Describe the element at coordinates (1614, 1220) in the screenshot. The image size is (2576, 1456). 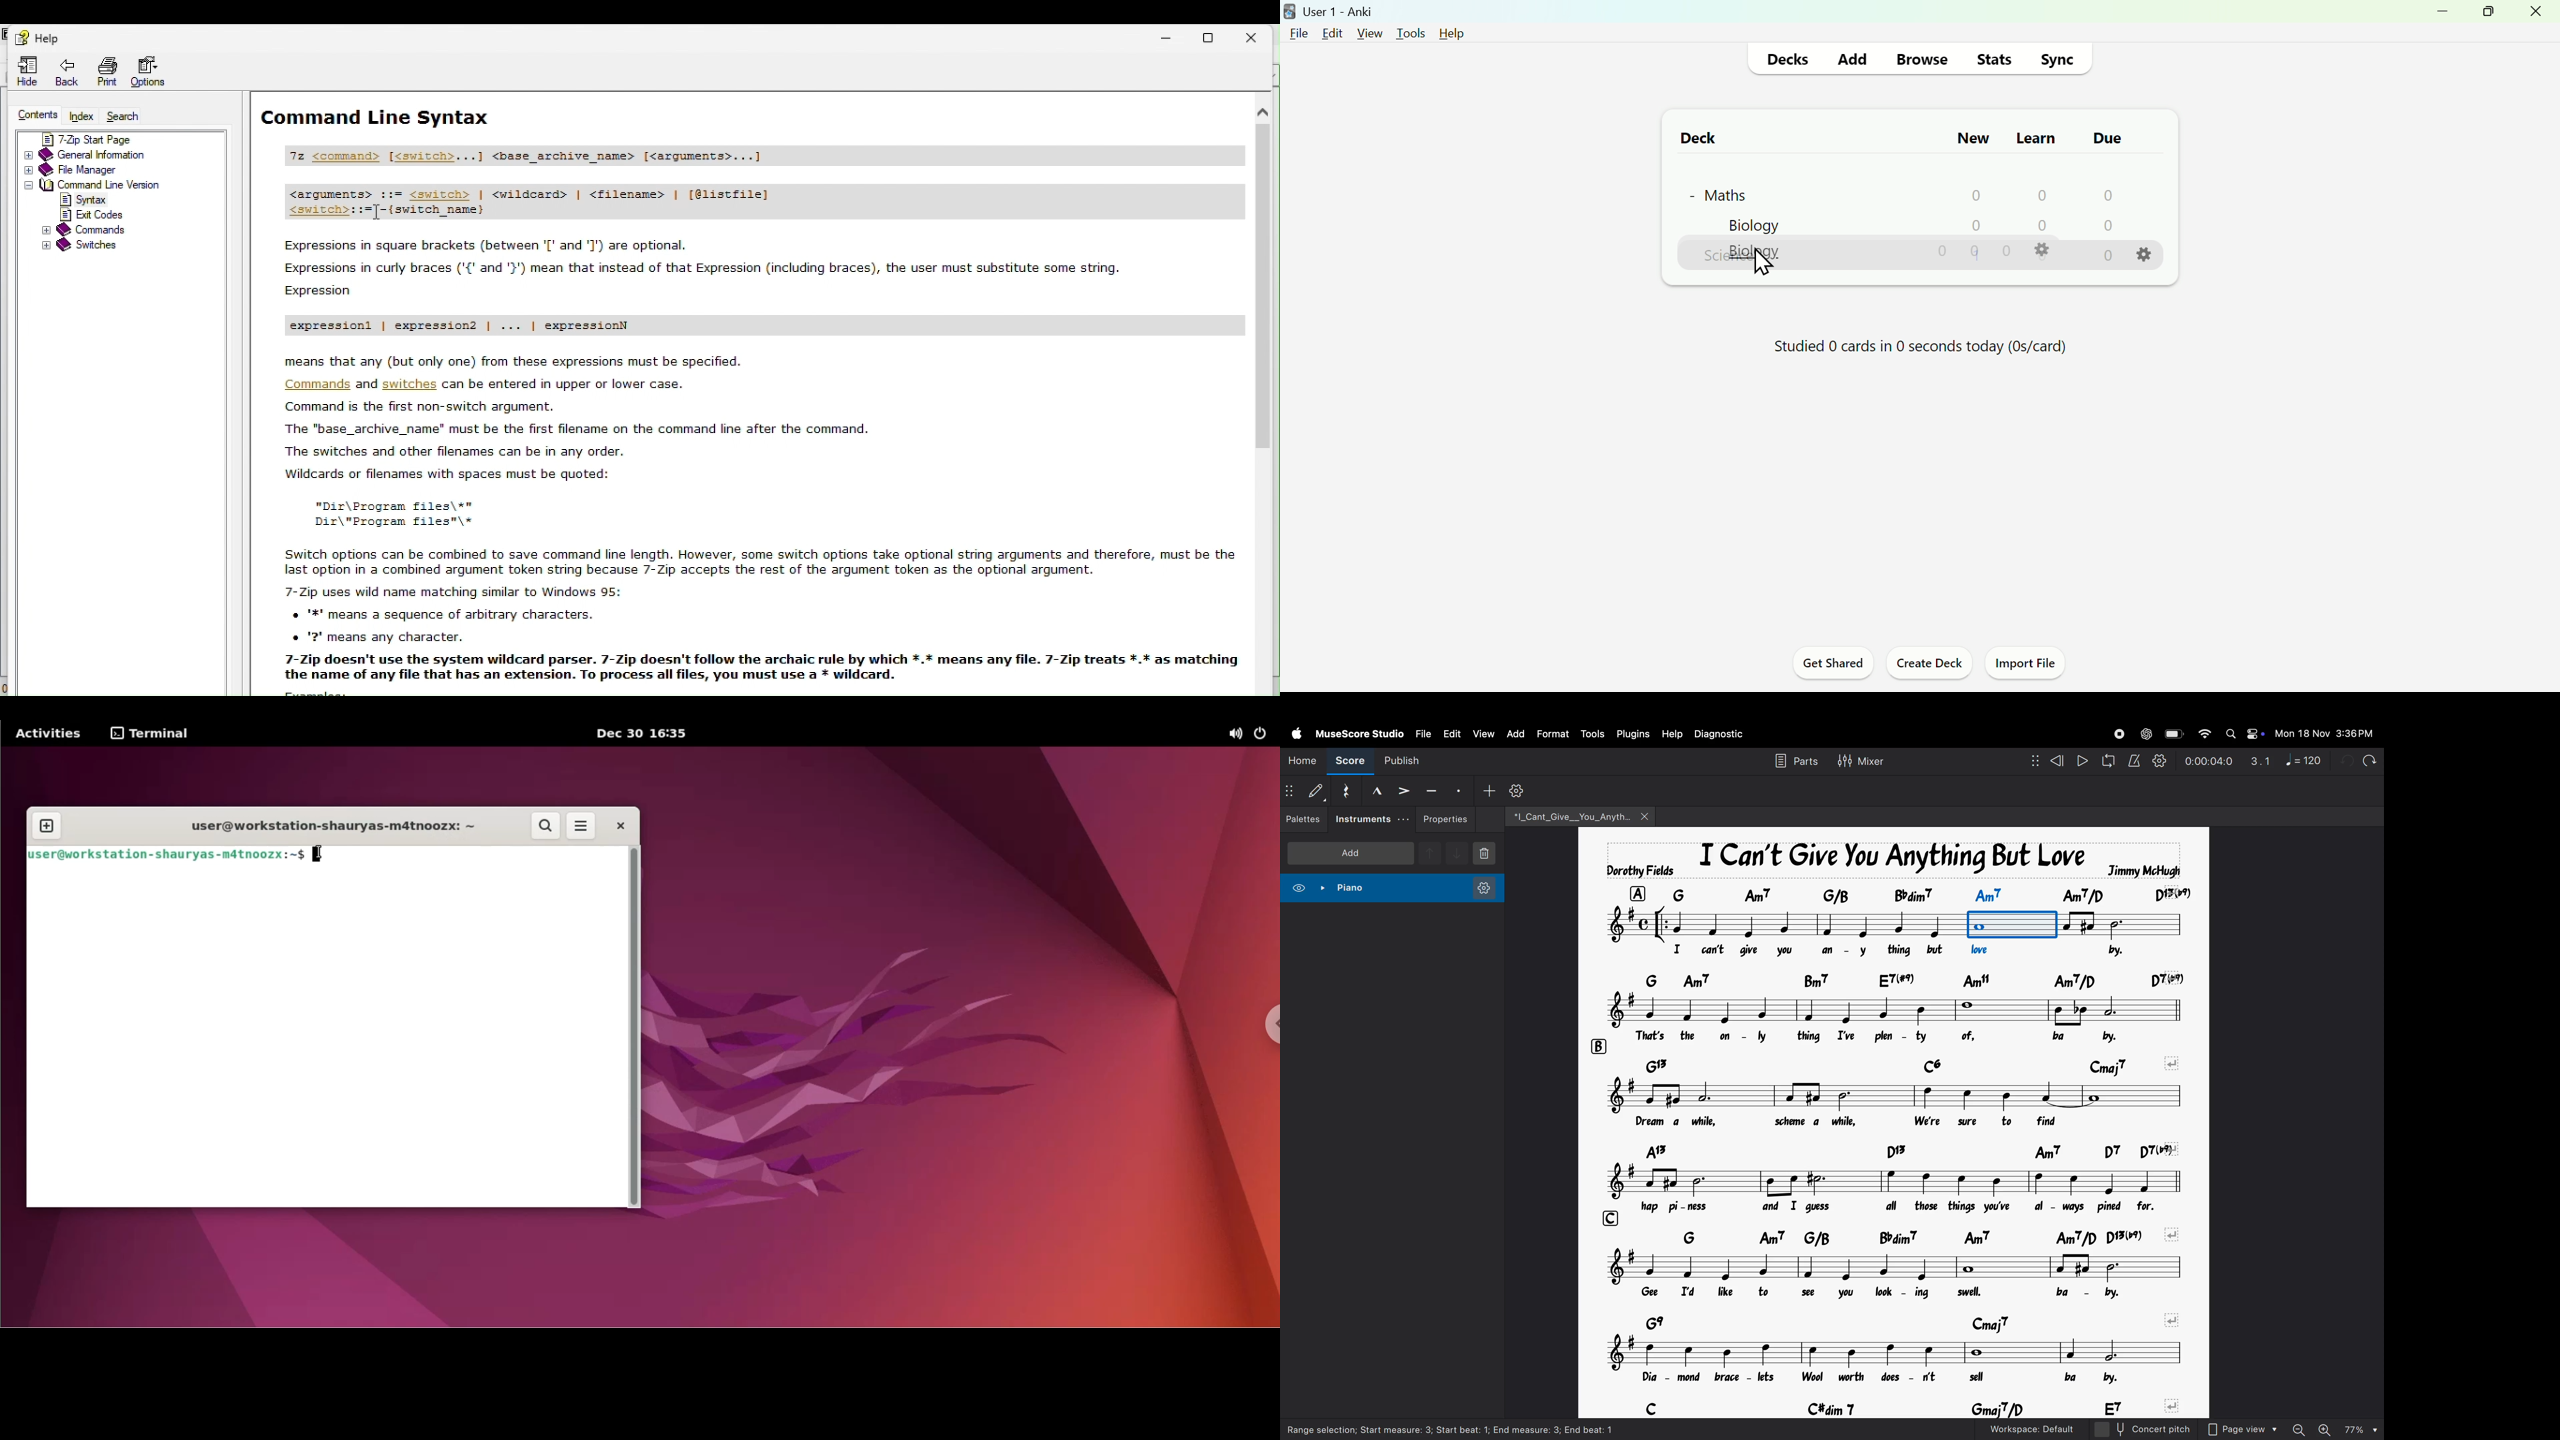
I see `row` at that location.